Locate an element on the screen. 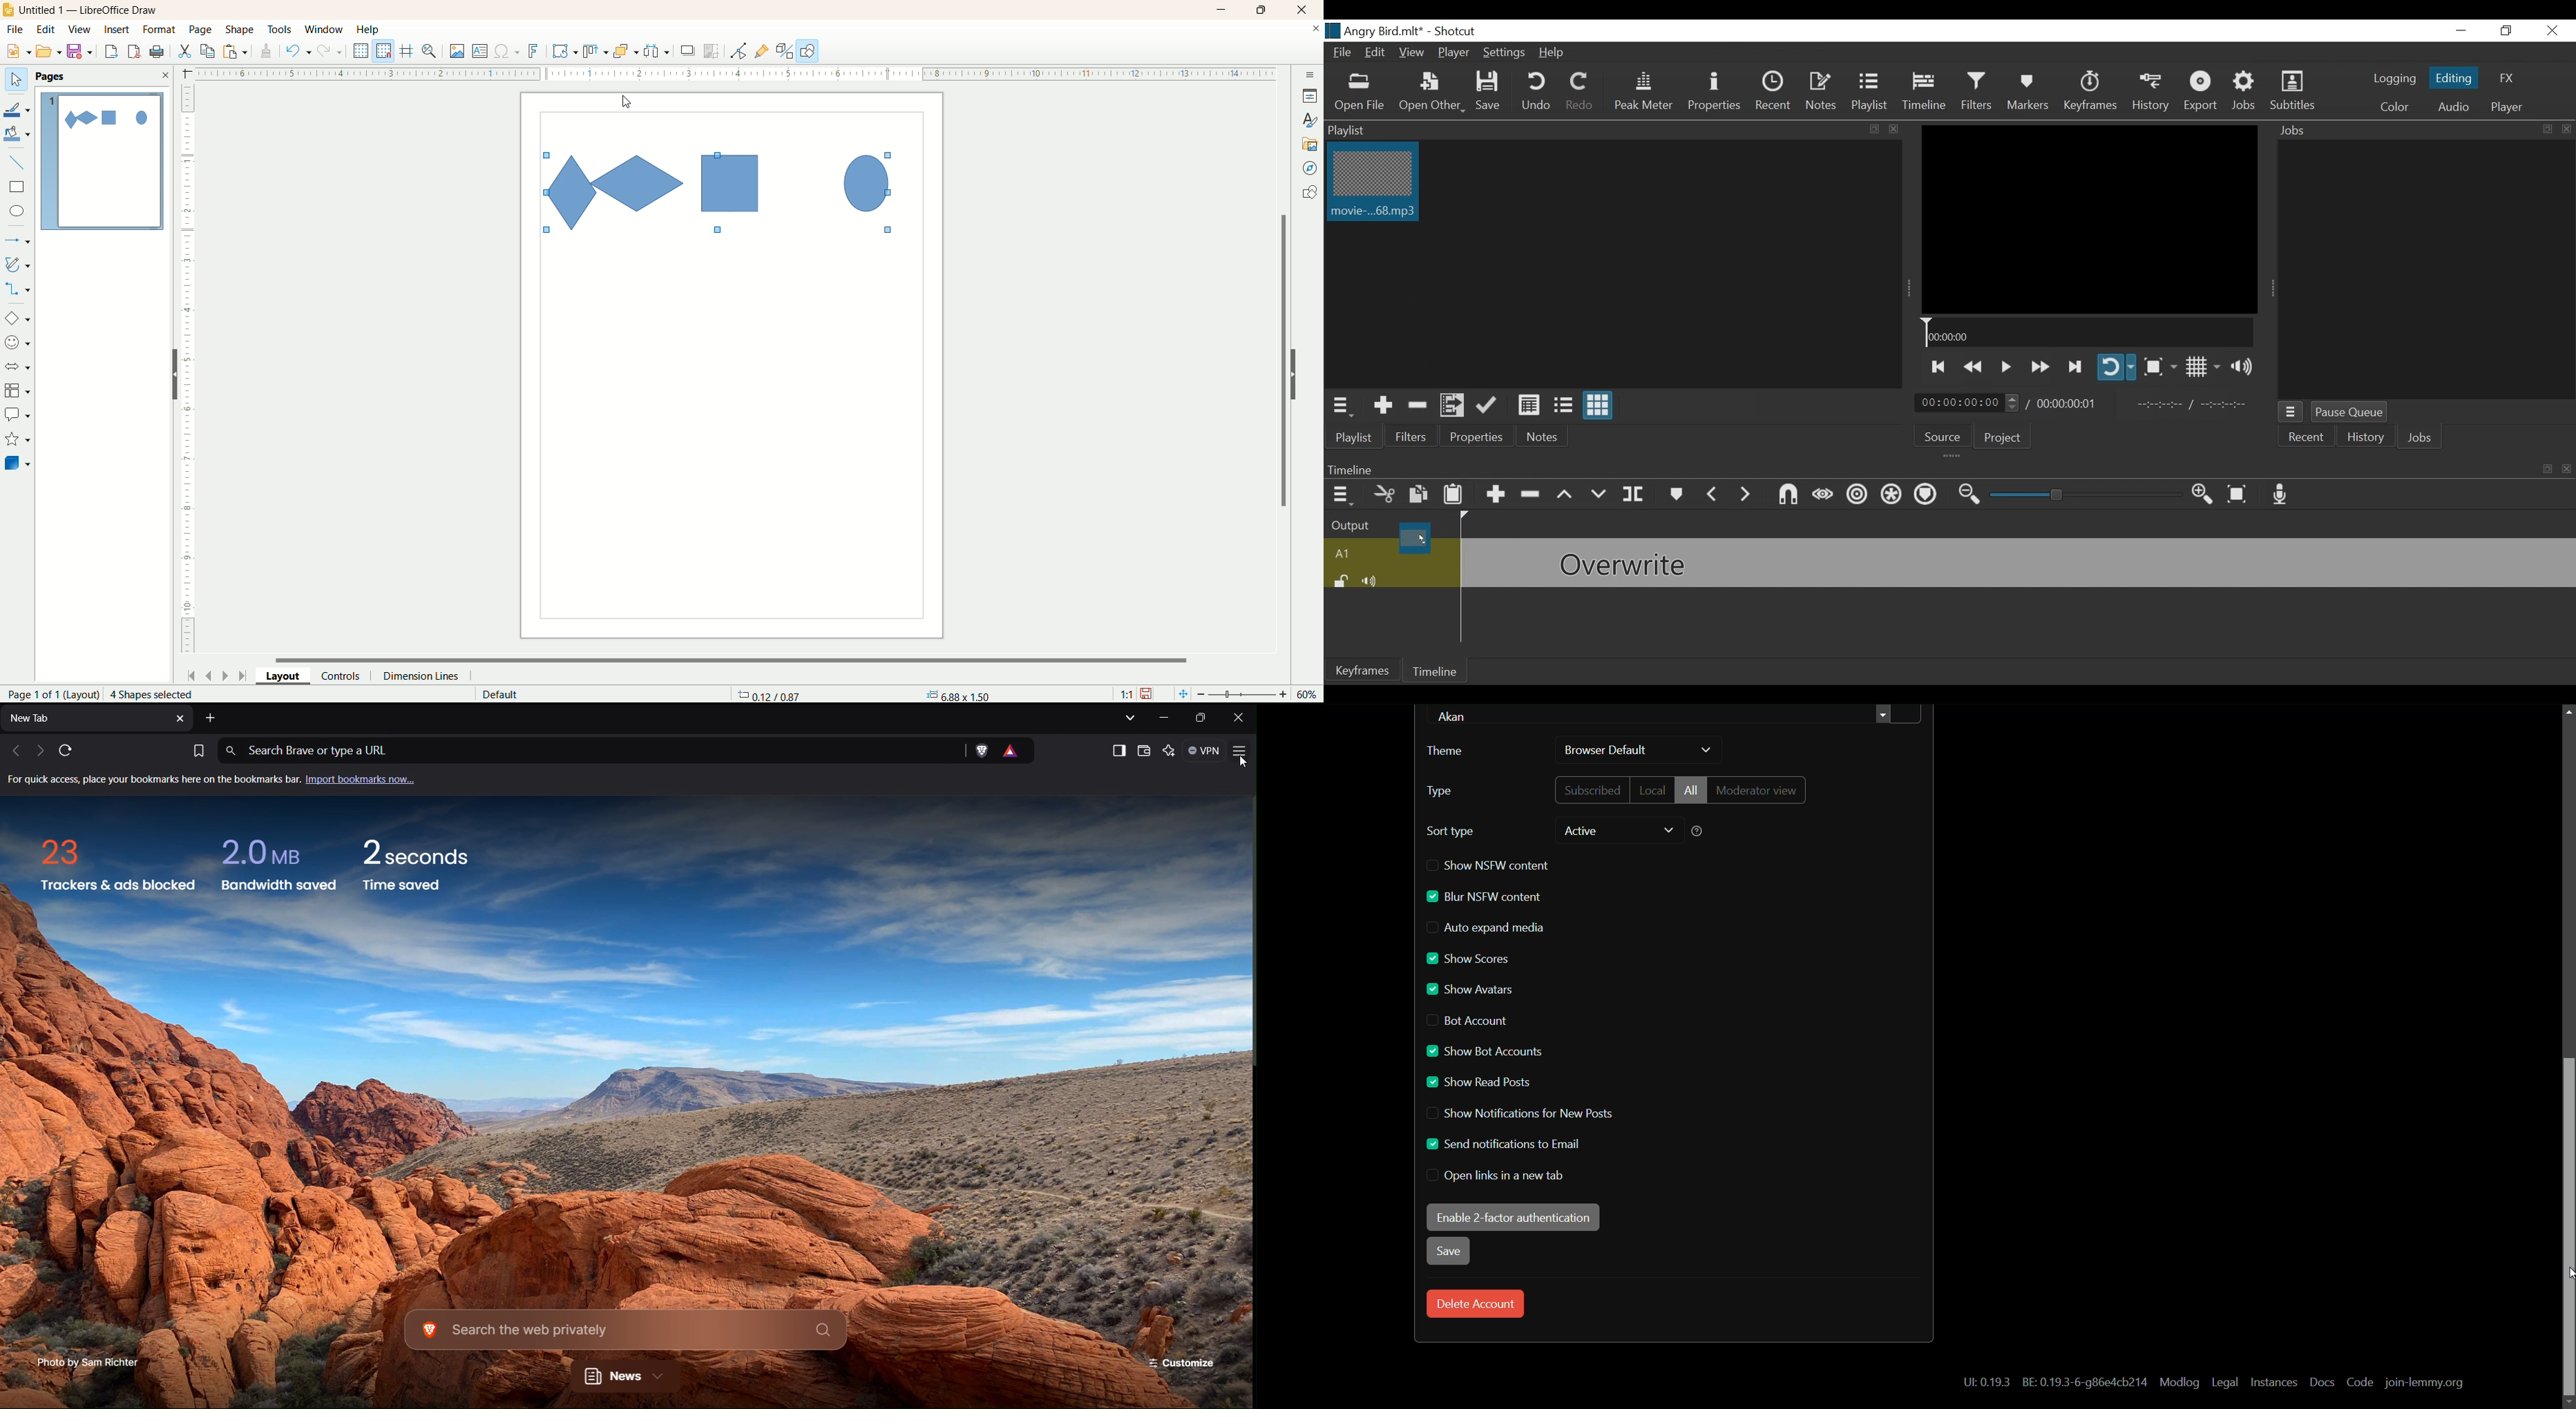 This screenshot has width=2576, height=1428. redo is located at coordinates (333, 50).